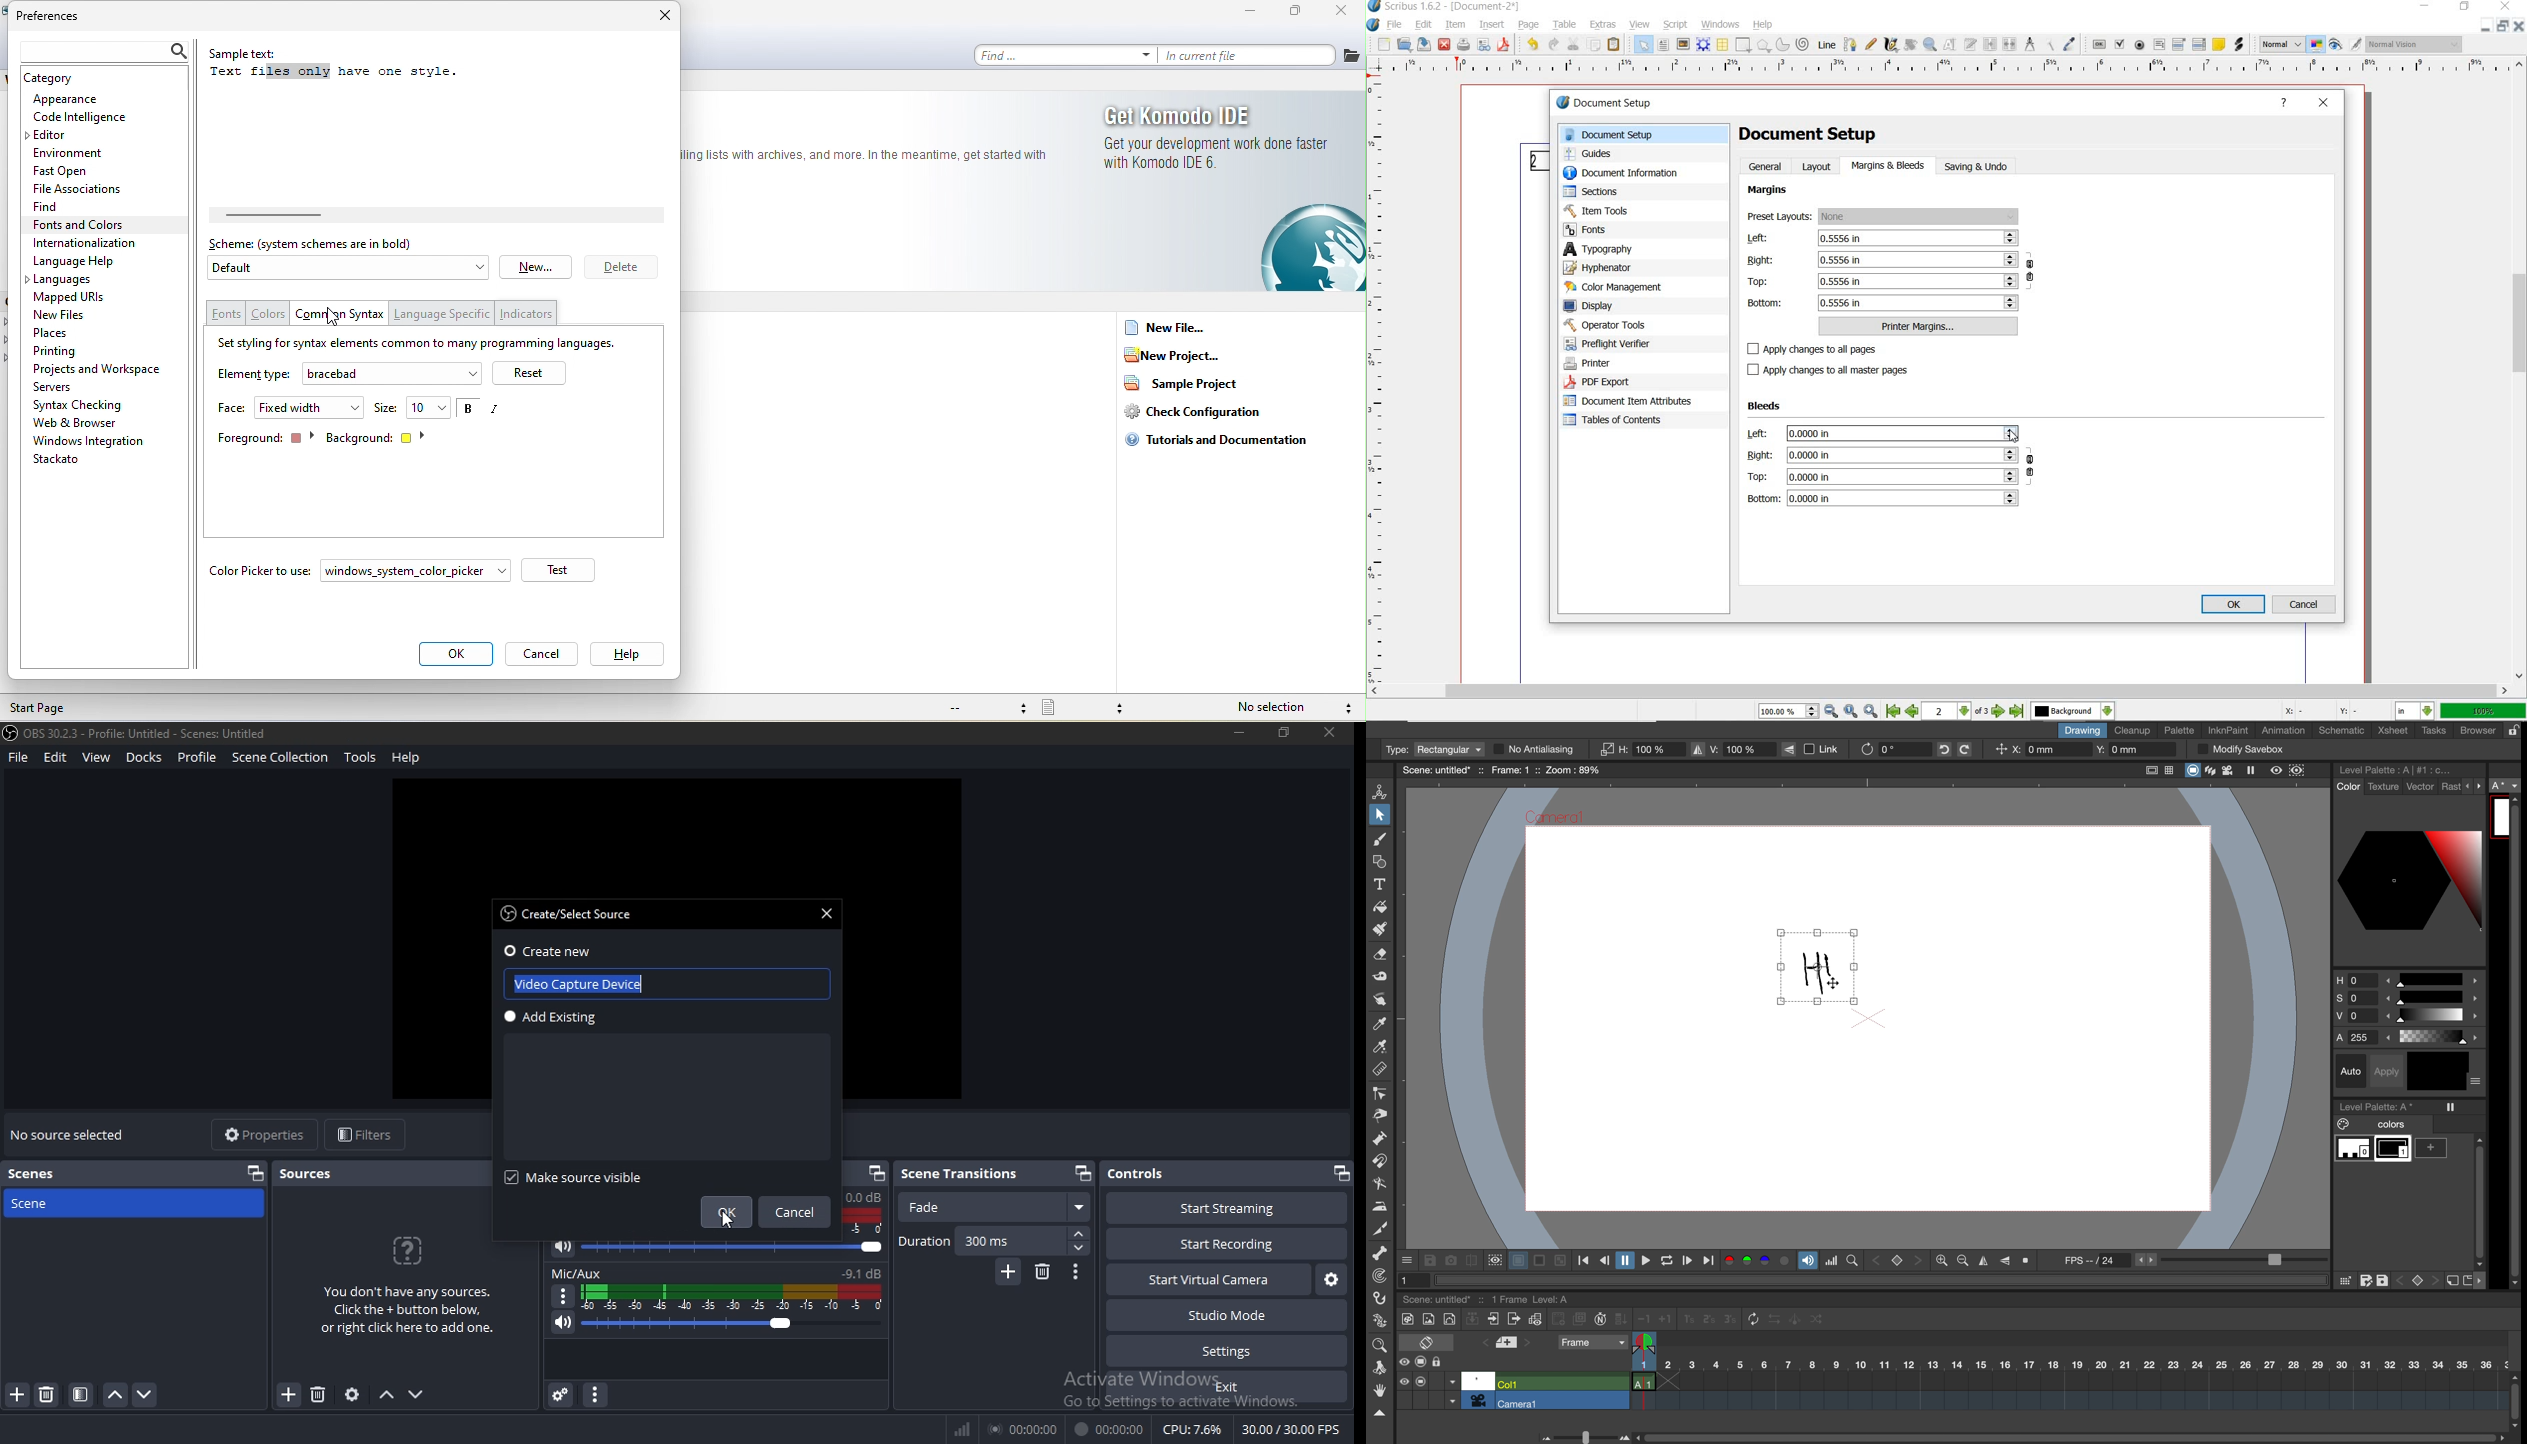 Image resolution: width=2548 pixels, height=1456 pixels. Describe the element at coordinates (1832, 712) in the screenshot. I see `Zoom Out` at that location.